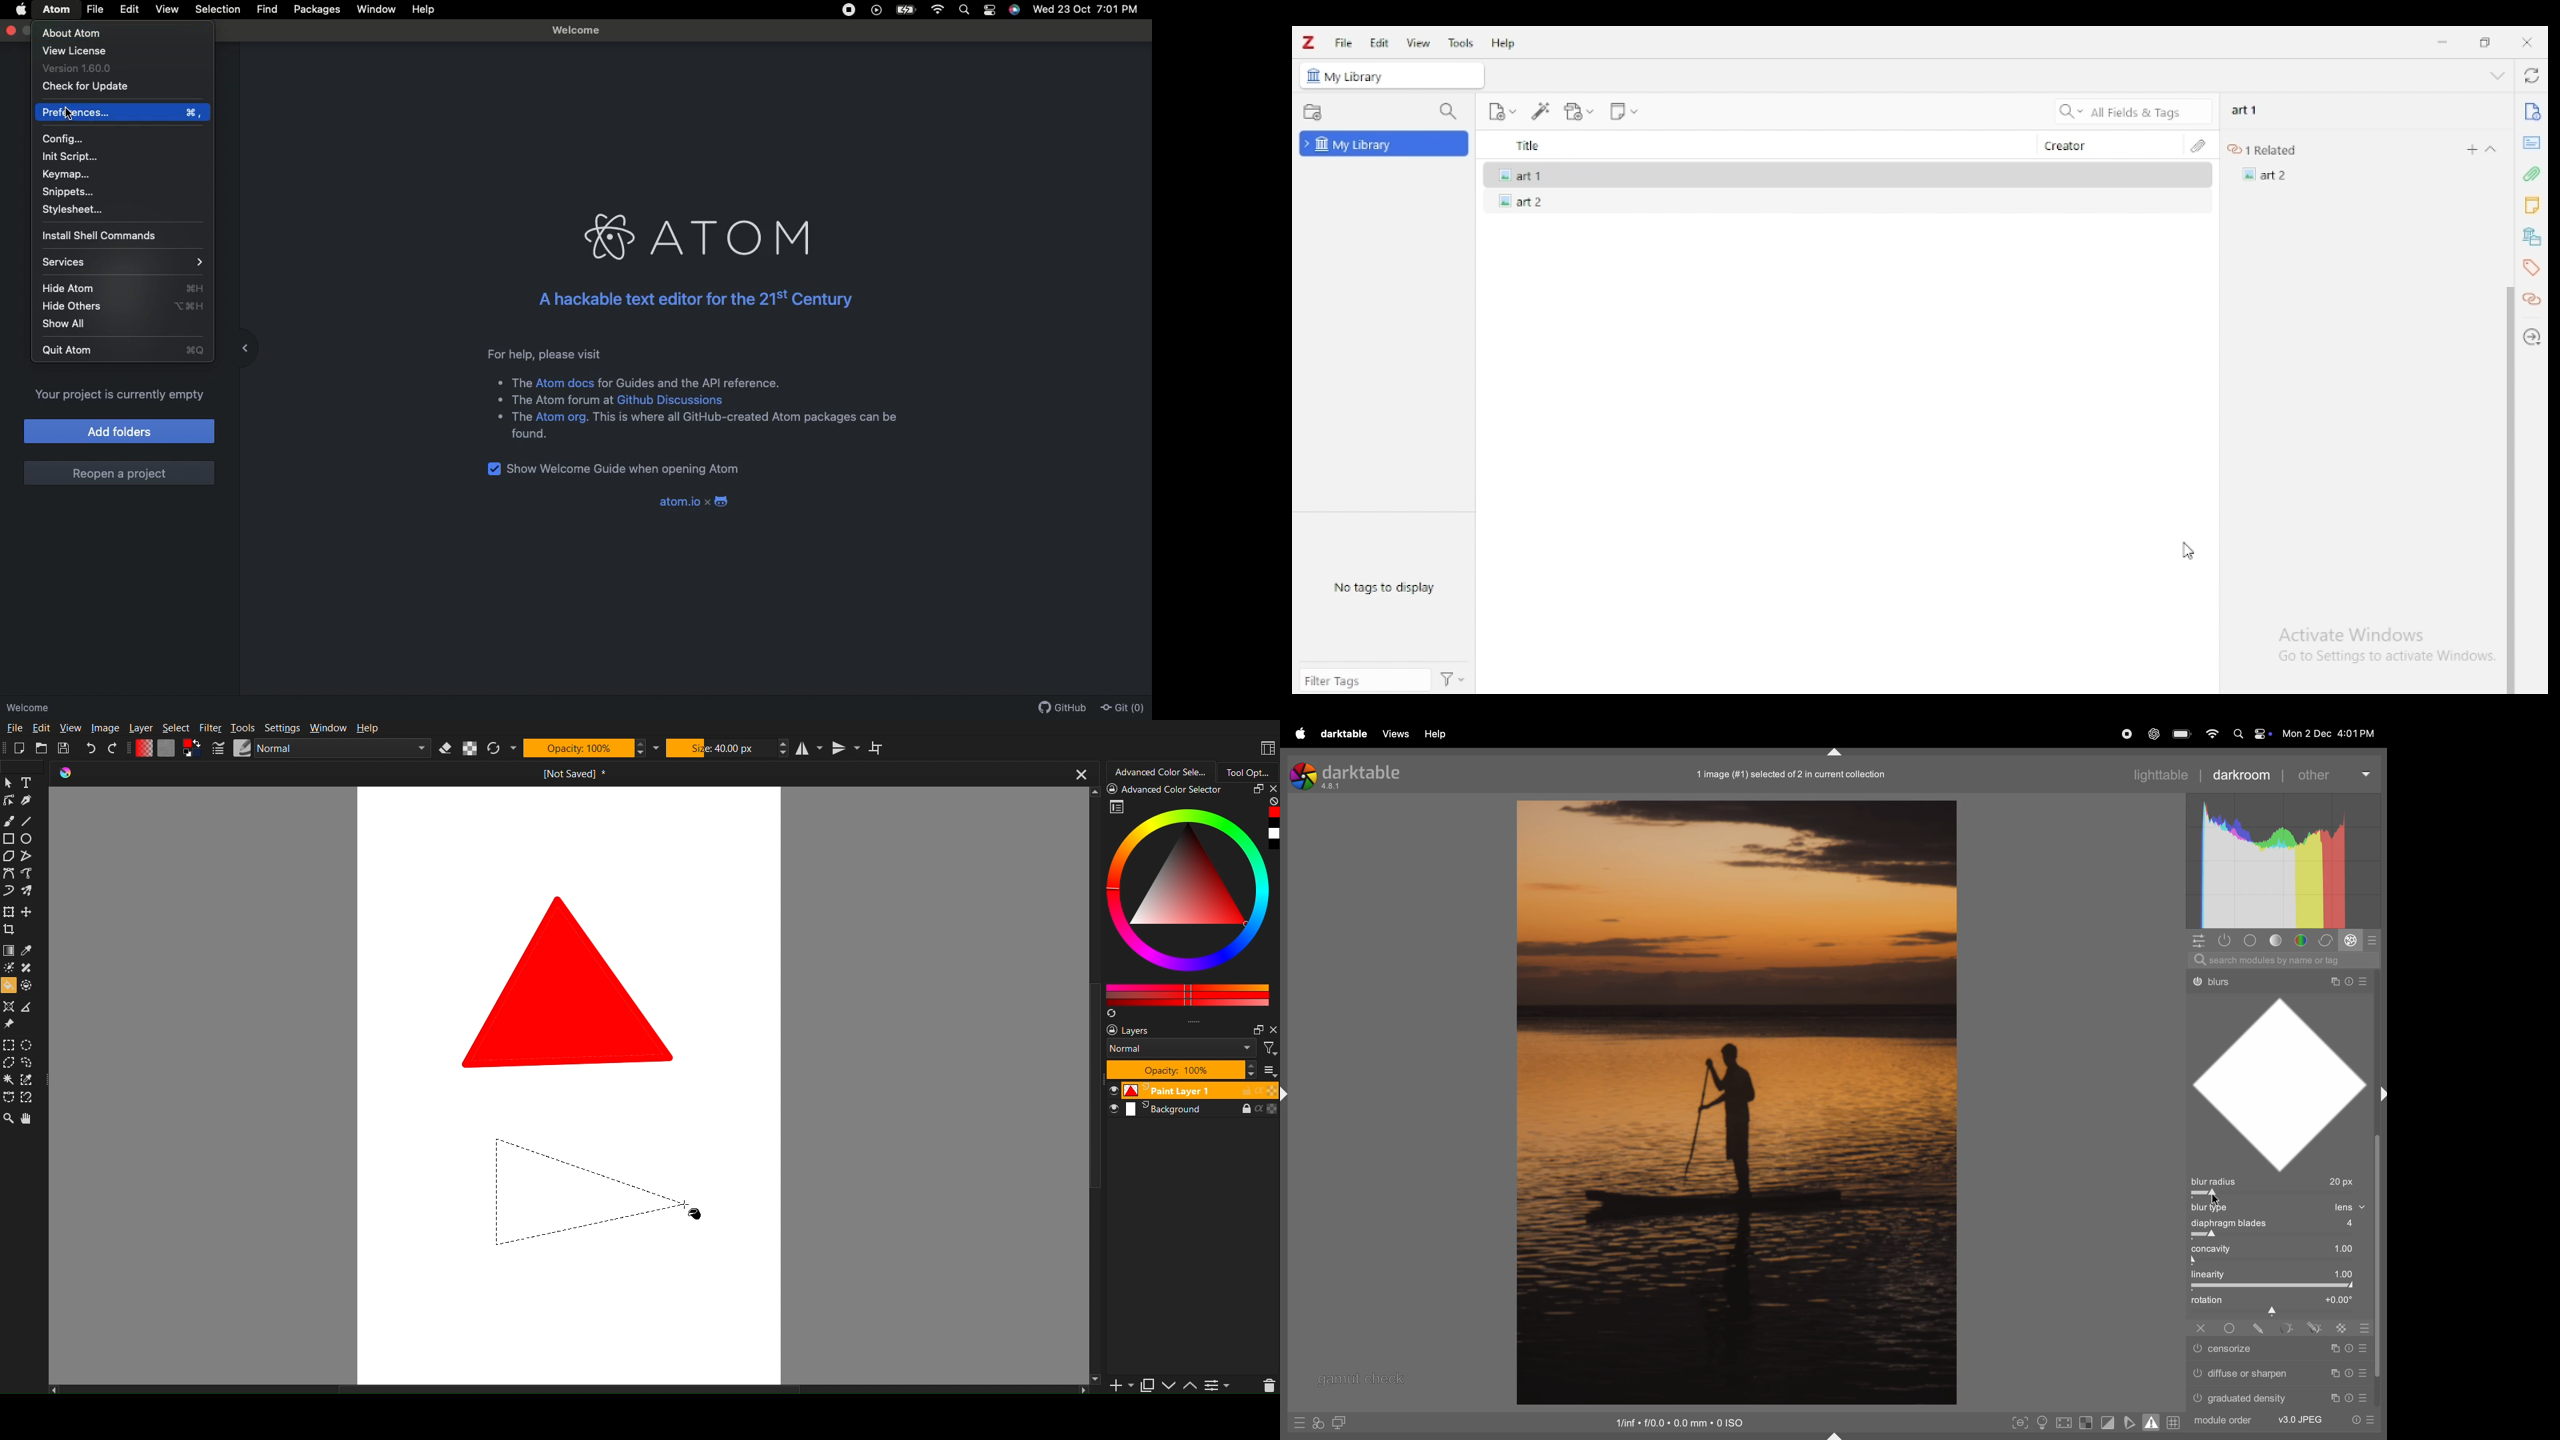 This screenshot has width=2576, height=1456. Describe the element at coordinates (1796, 773) in the screenshot. I see `1 image in collections` at that location.